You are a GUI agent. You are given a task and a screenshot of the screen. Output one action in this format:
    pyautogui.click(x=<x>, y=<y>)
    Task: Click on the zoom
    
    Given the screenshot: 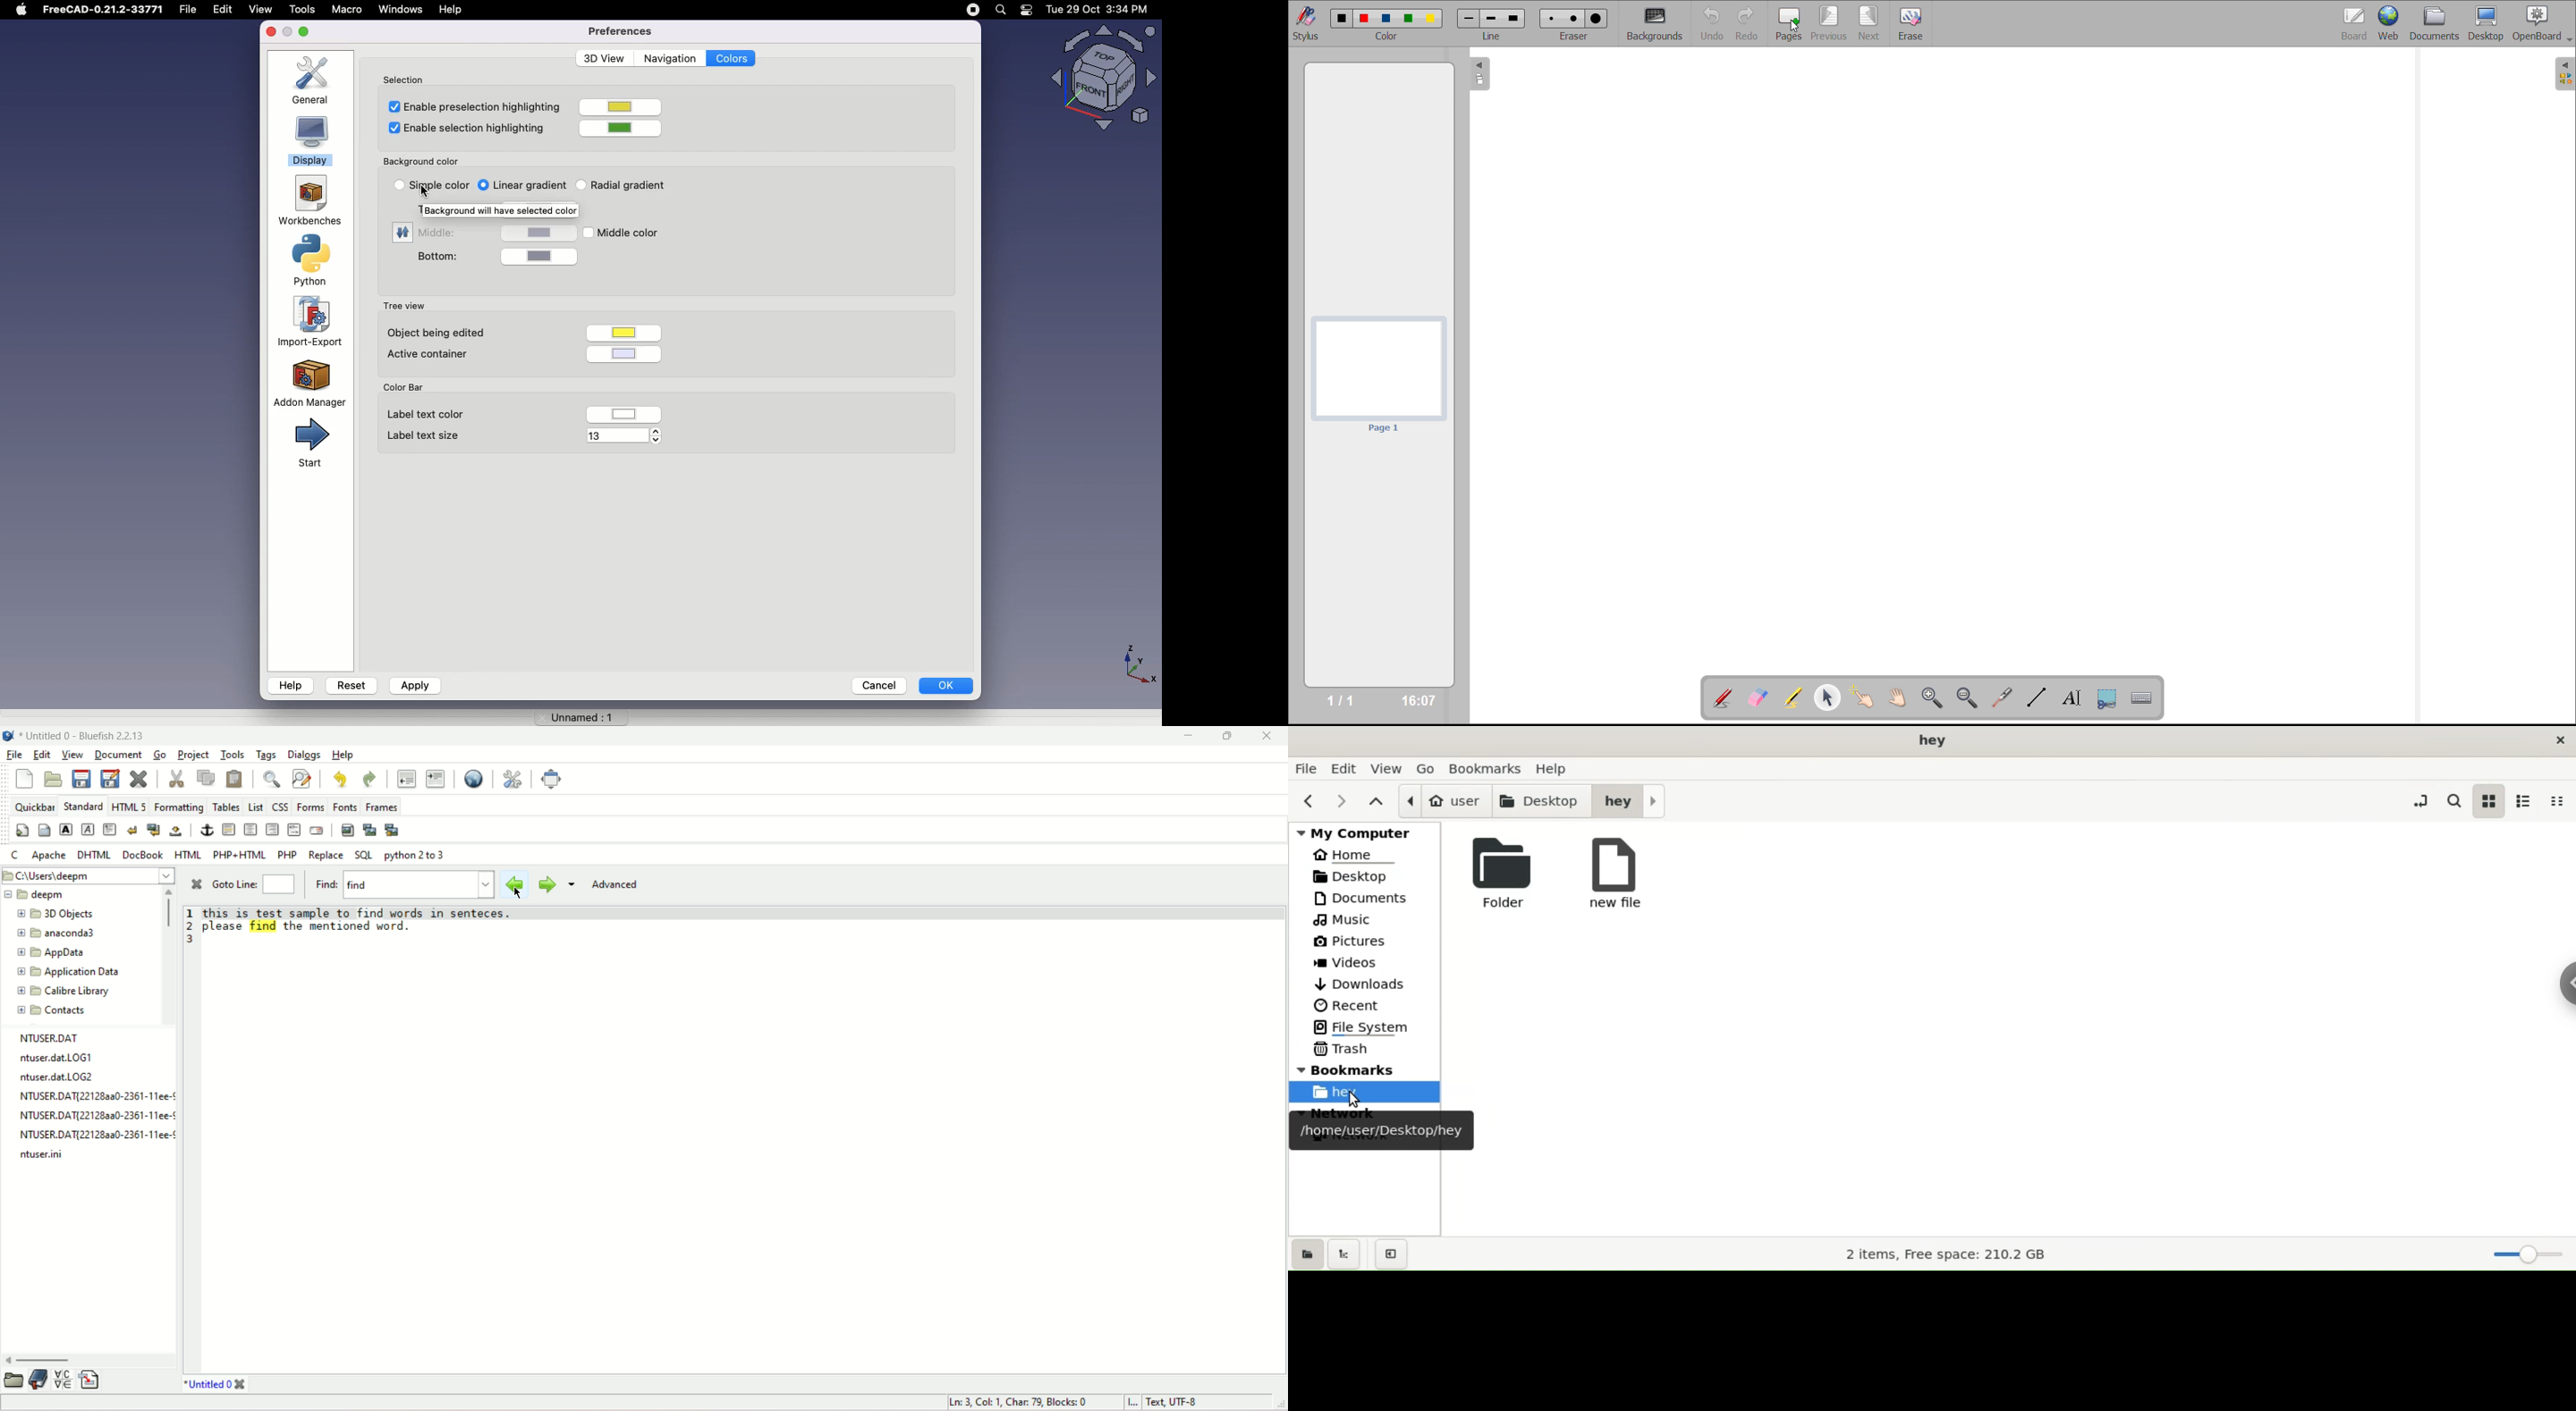 What is the action you would take?
    pyautogui.click(x=2528, y=1255)
    